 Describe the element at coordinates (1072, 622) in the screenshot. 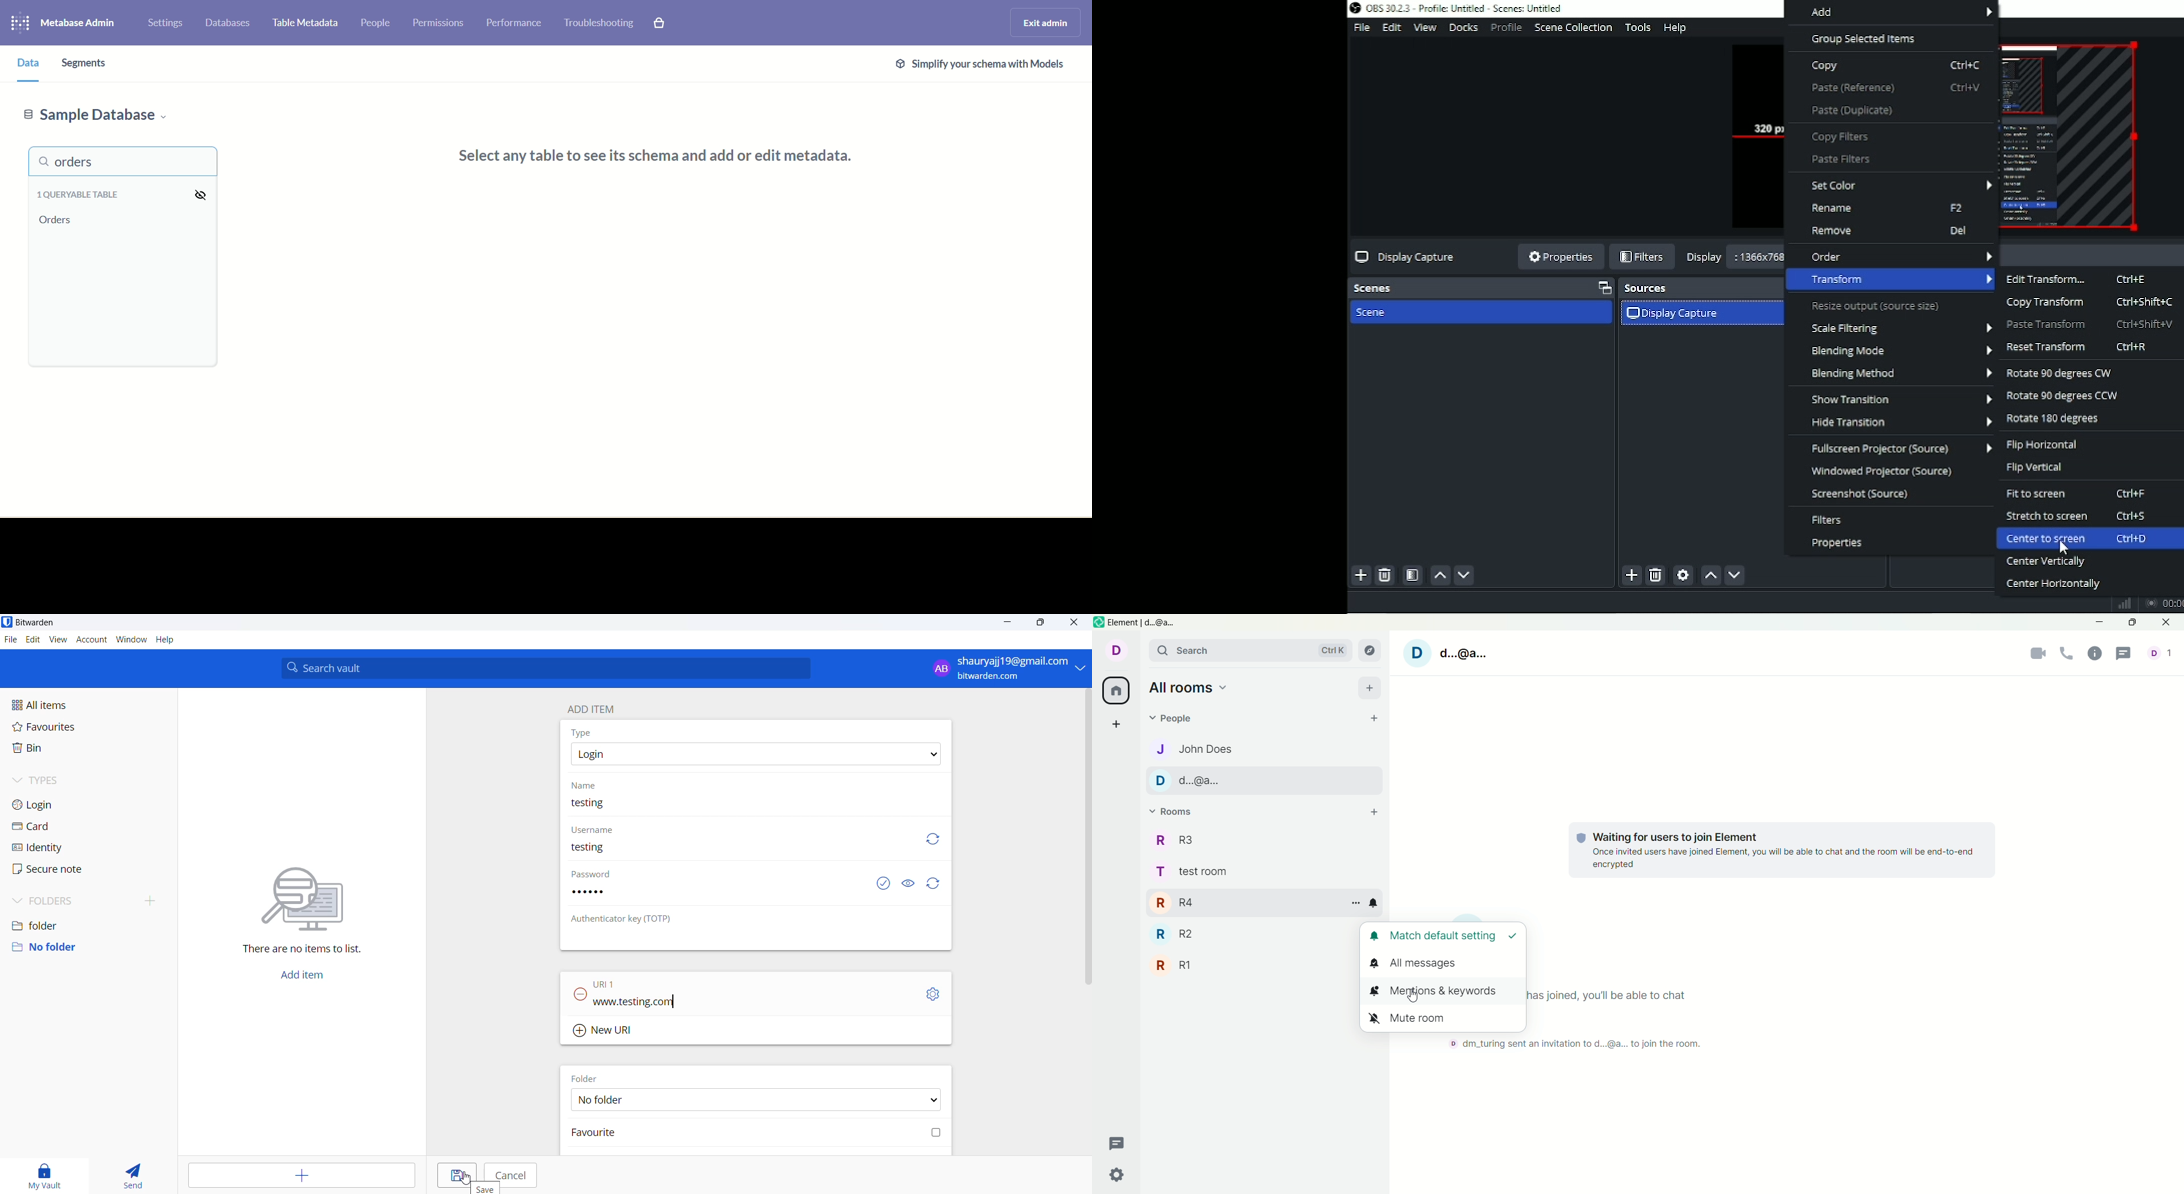

I see `close` at that location.